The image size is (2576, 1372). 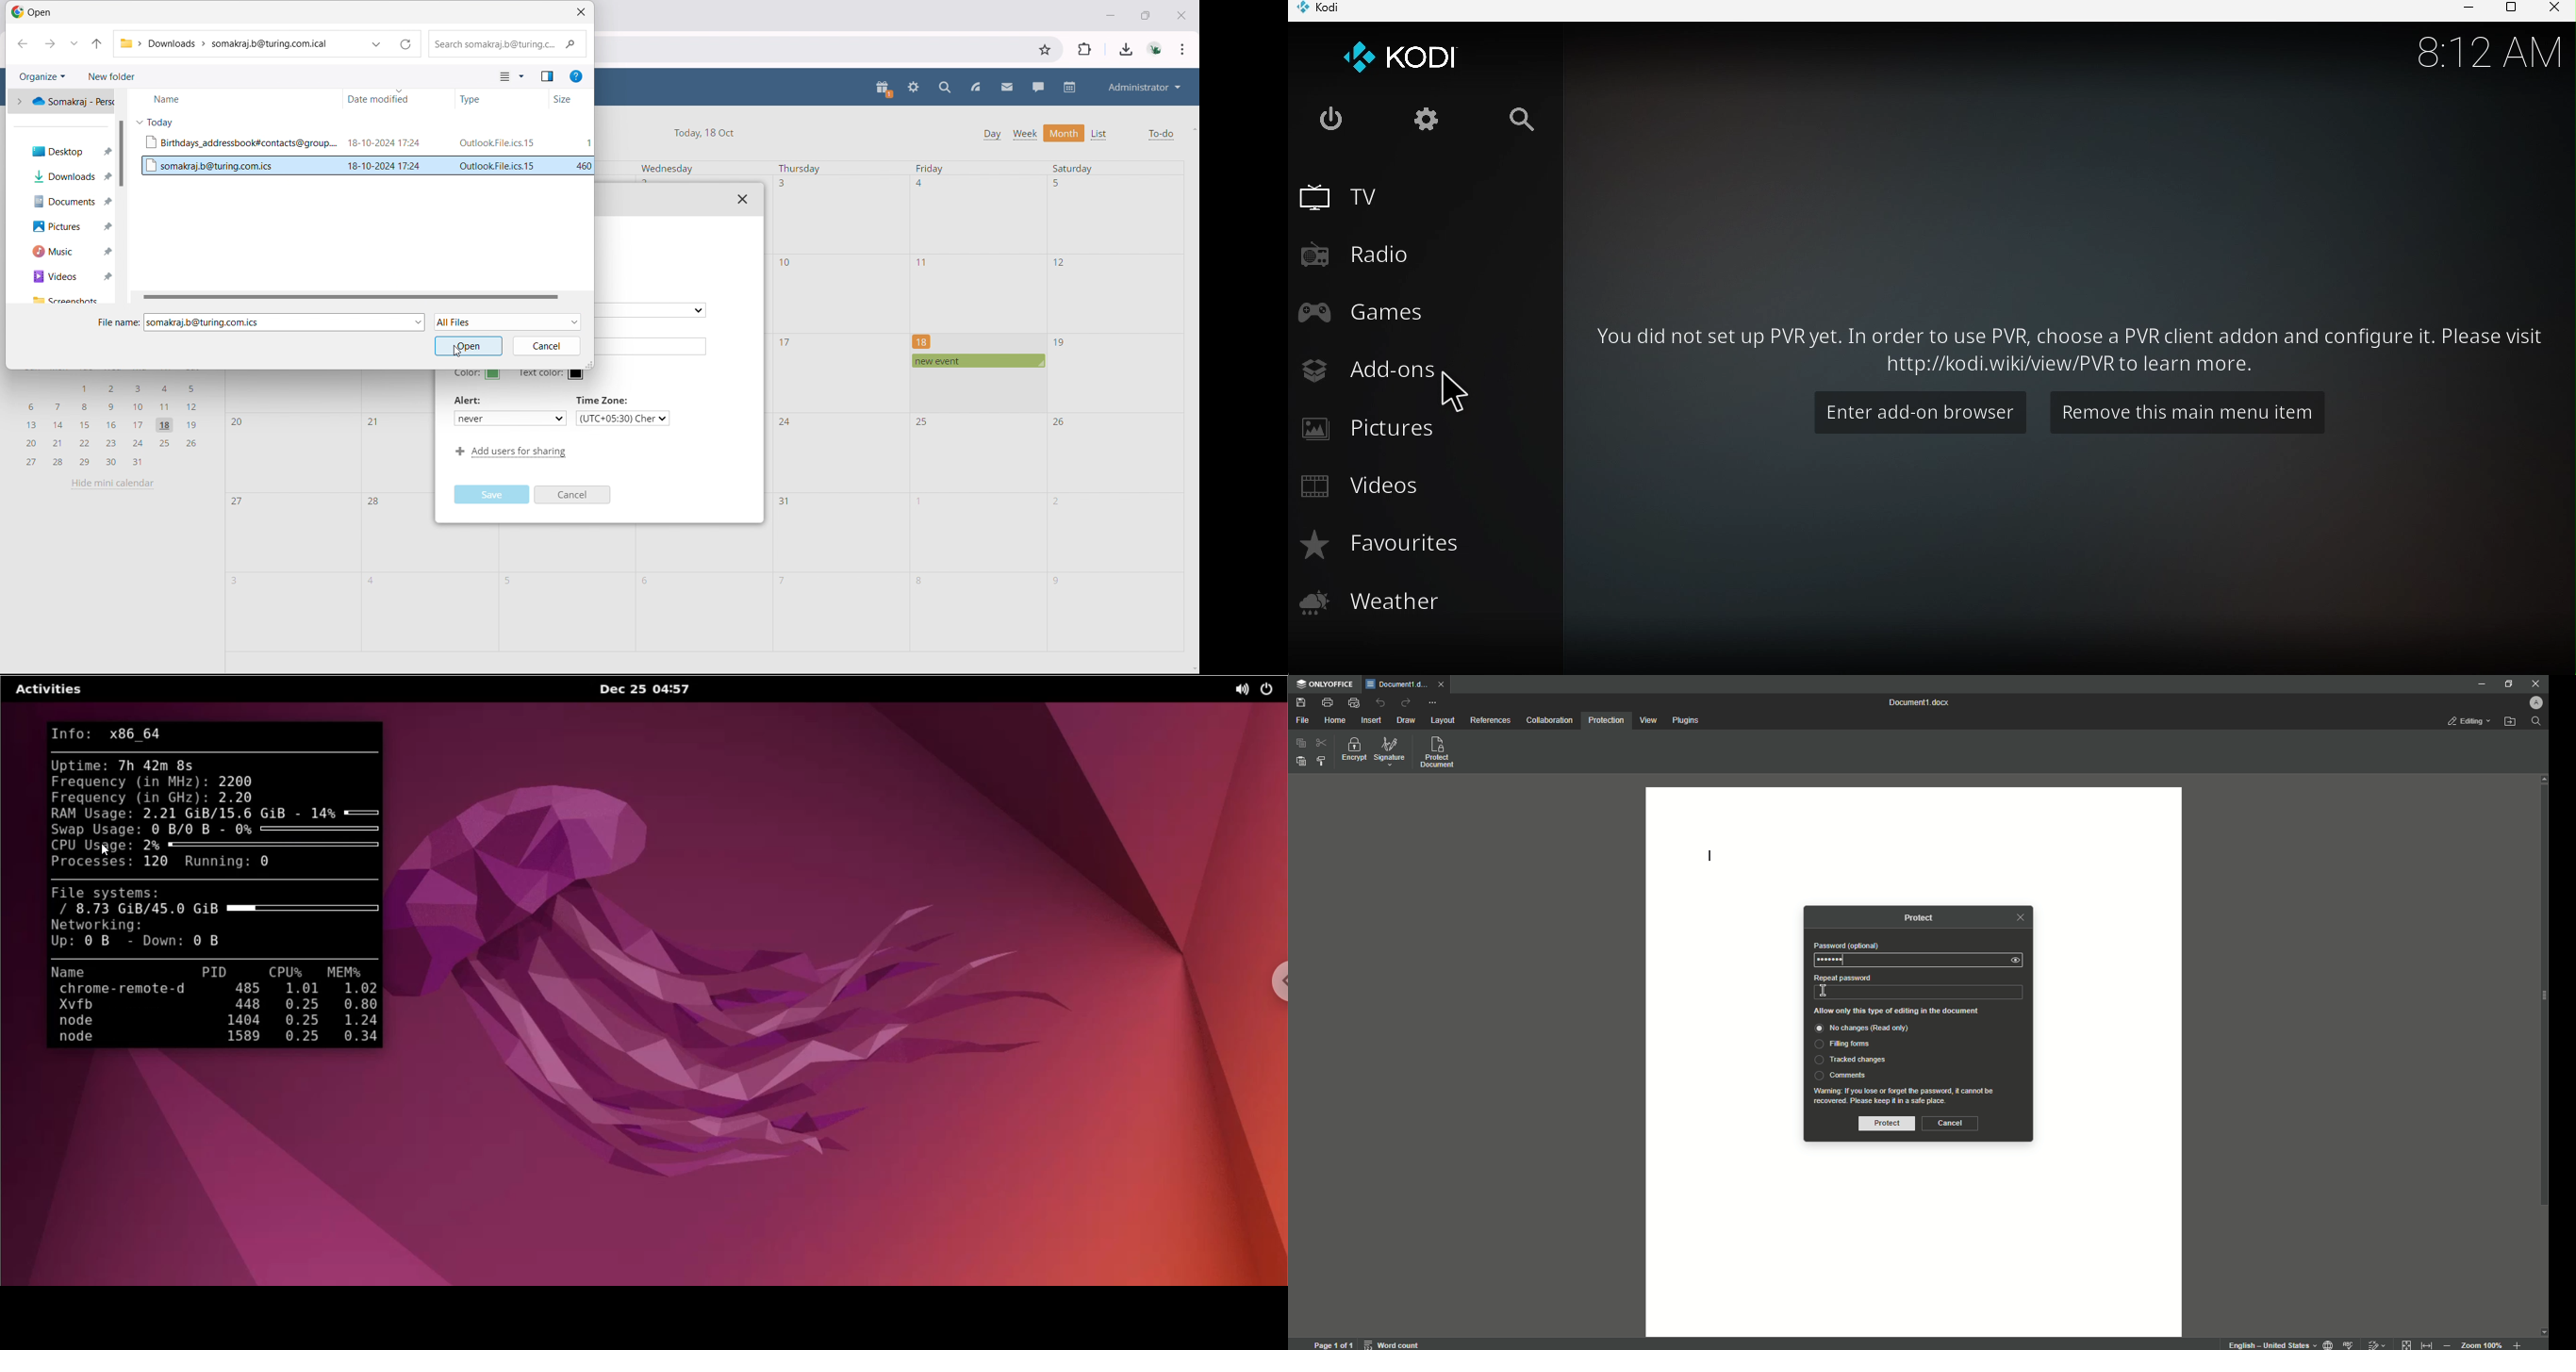 I want to click on Settings, so click(x=1428, y=120).